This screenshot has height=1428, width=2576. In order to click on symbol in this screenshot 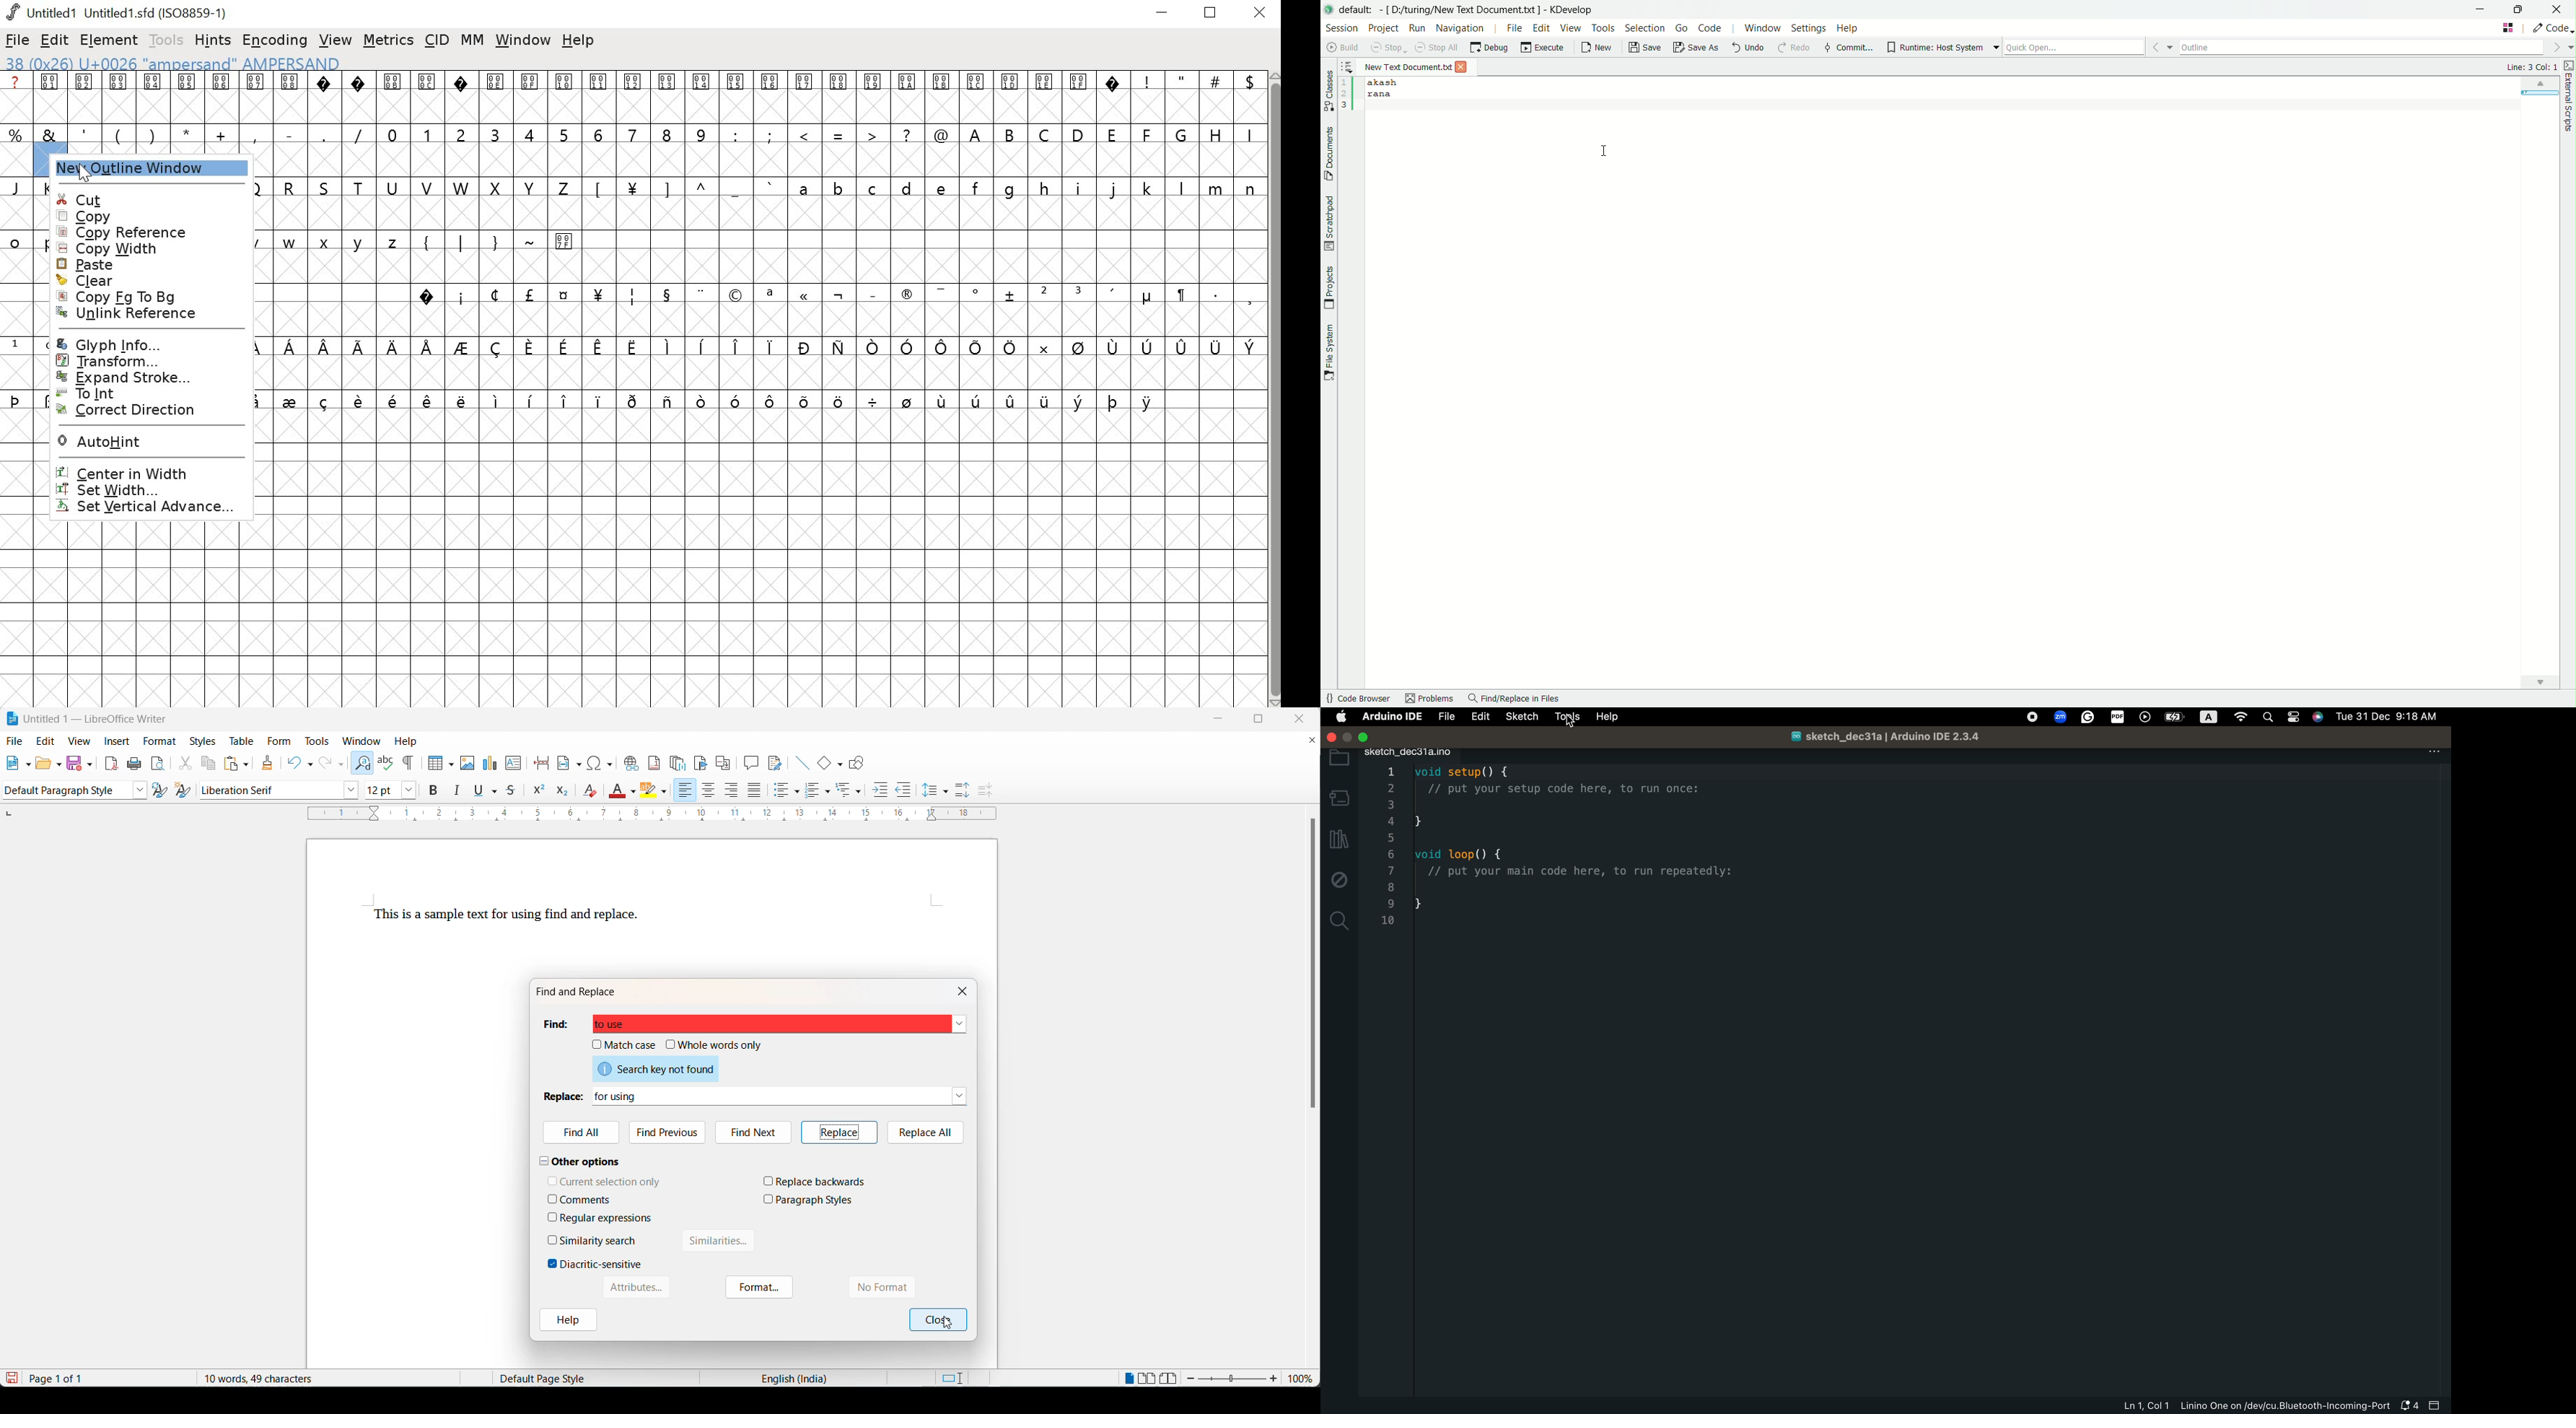, I will do `click(1079, 400)`.